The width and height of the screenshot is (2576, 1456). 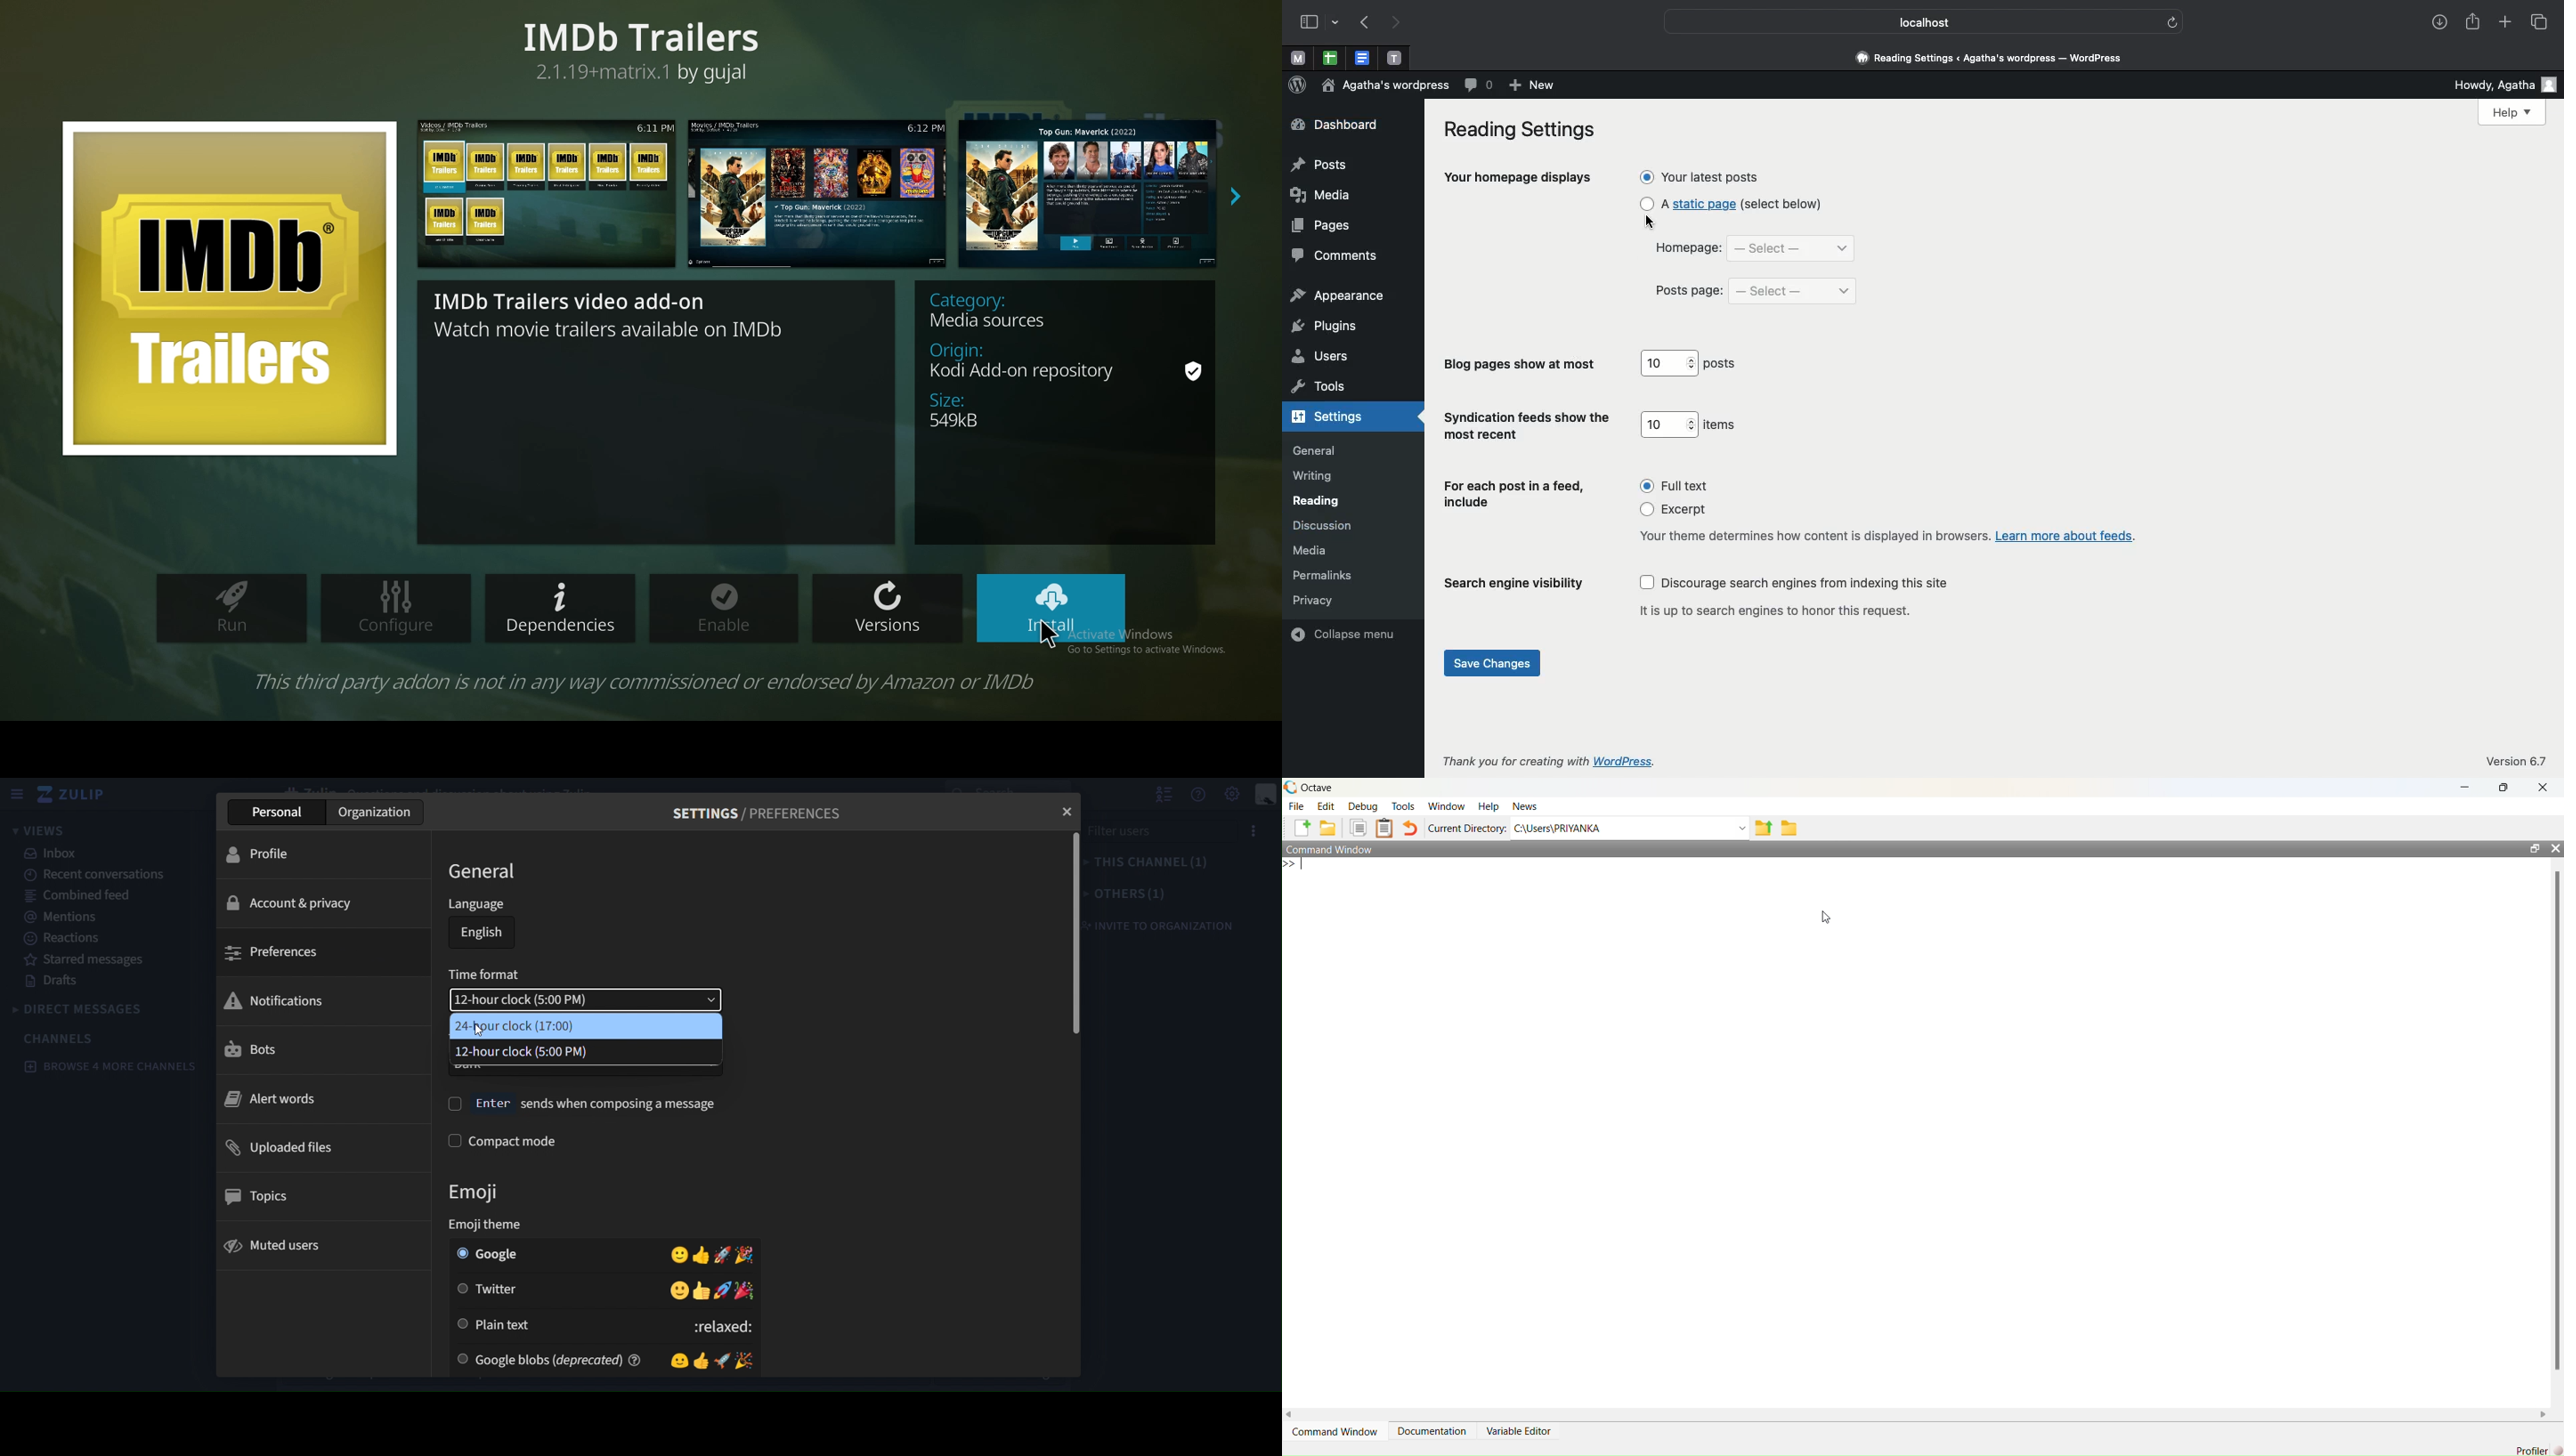 What do you see at coordinates (453, 1102) in the screenshot?
I see `check box` at bounding box center [453, 1102].